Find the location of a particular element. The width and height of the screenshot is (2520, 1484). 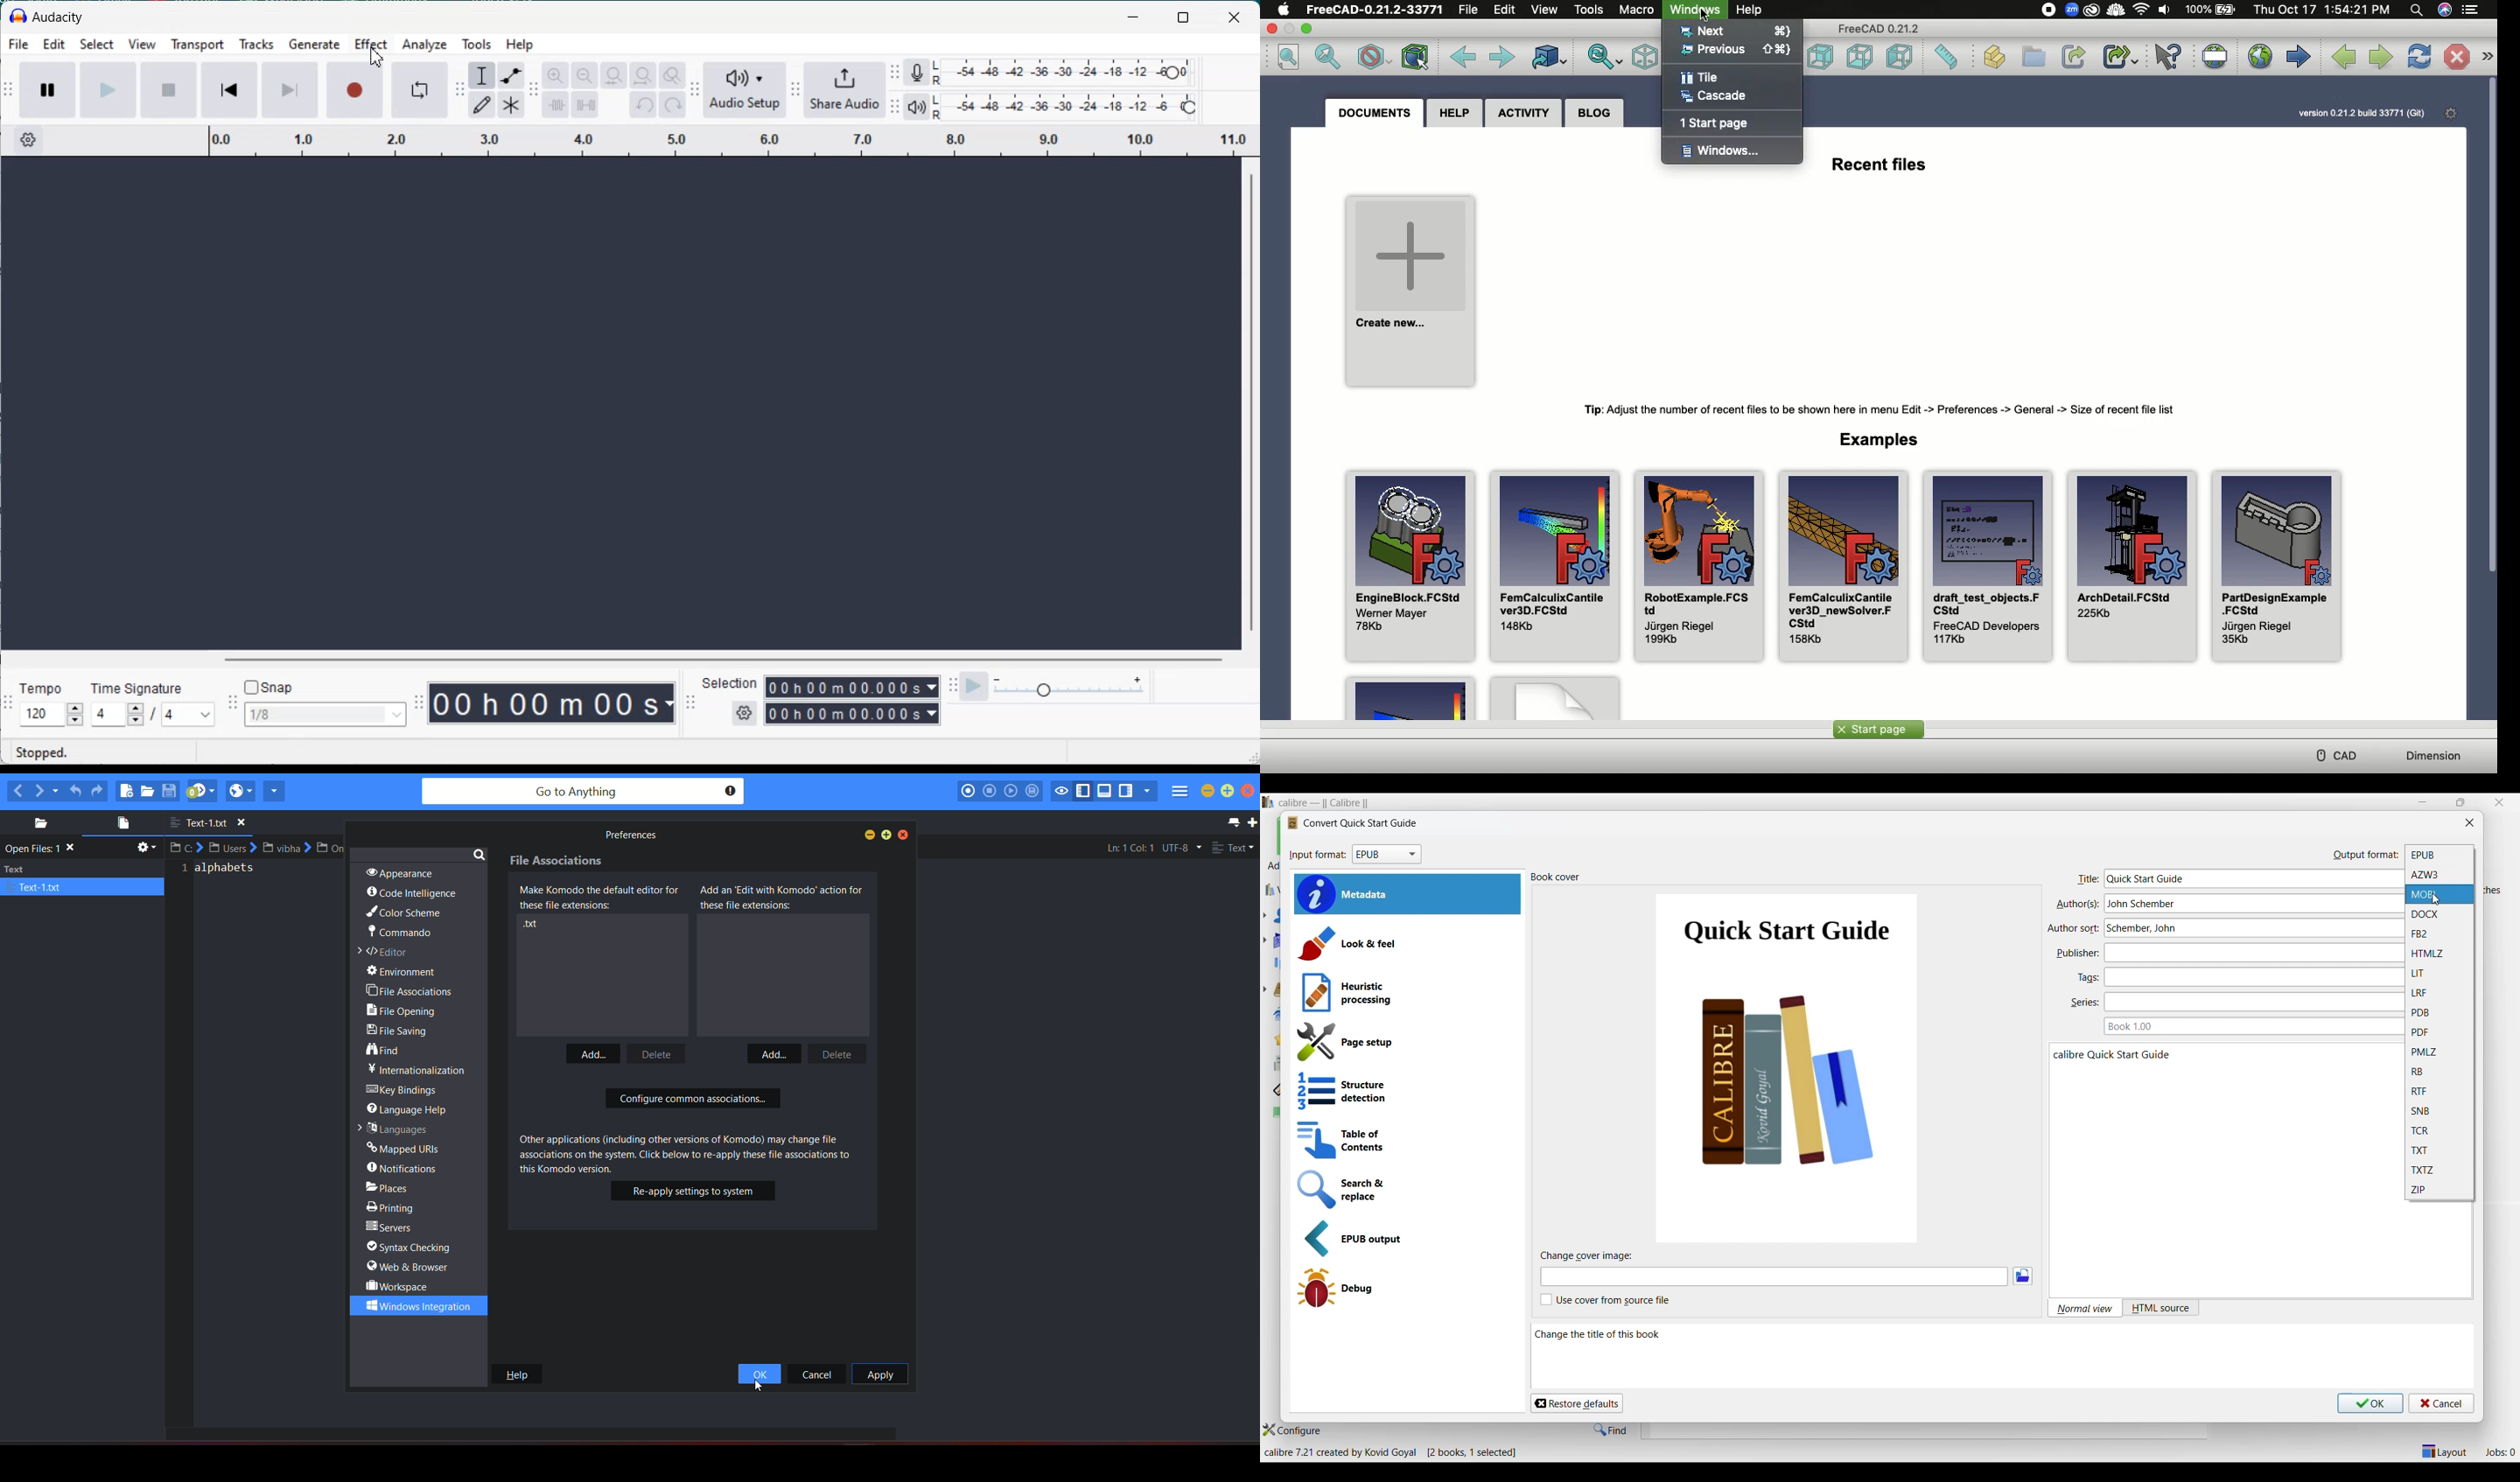

Examples is located at coordinates (1880, 439).